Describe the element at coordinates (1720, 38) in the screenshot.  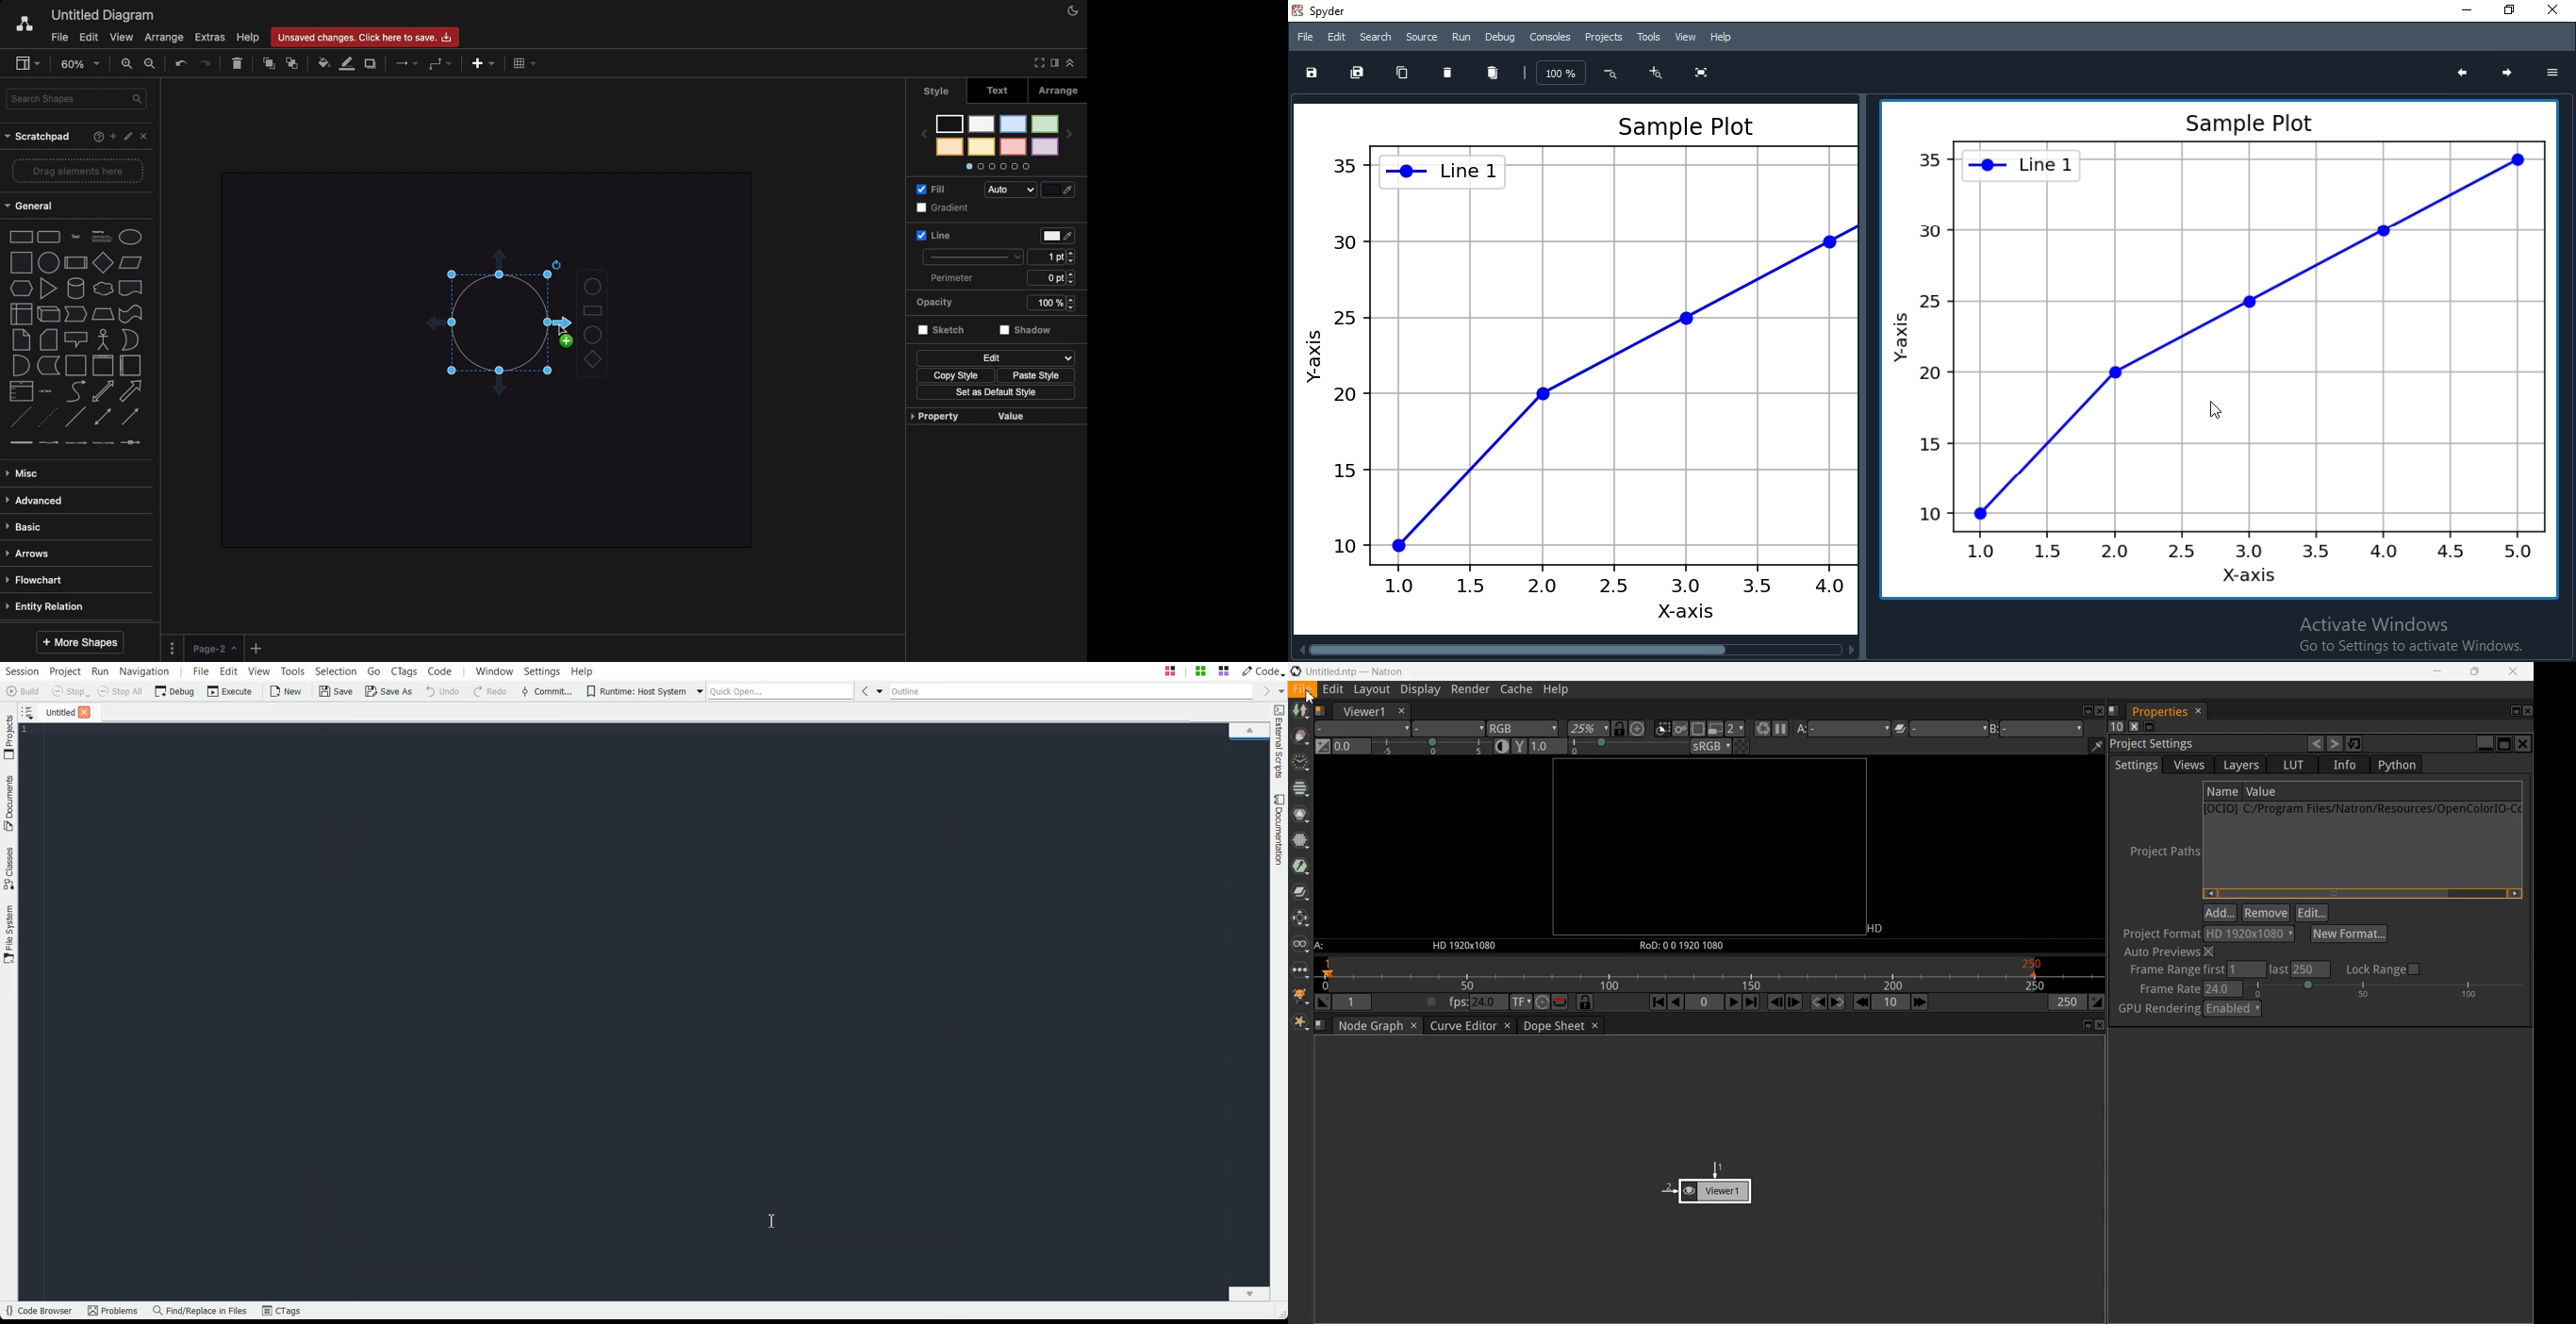
I see `Help` at that location.